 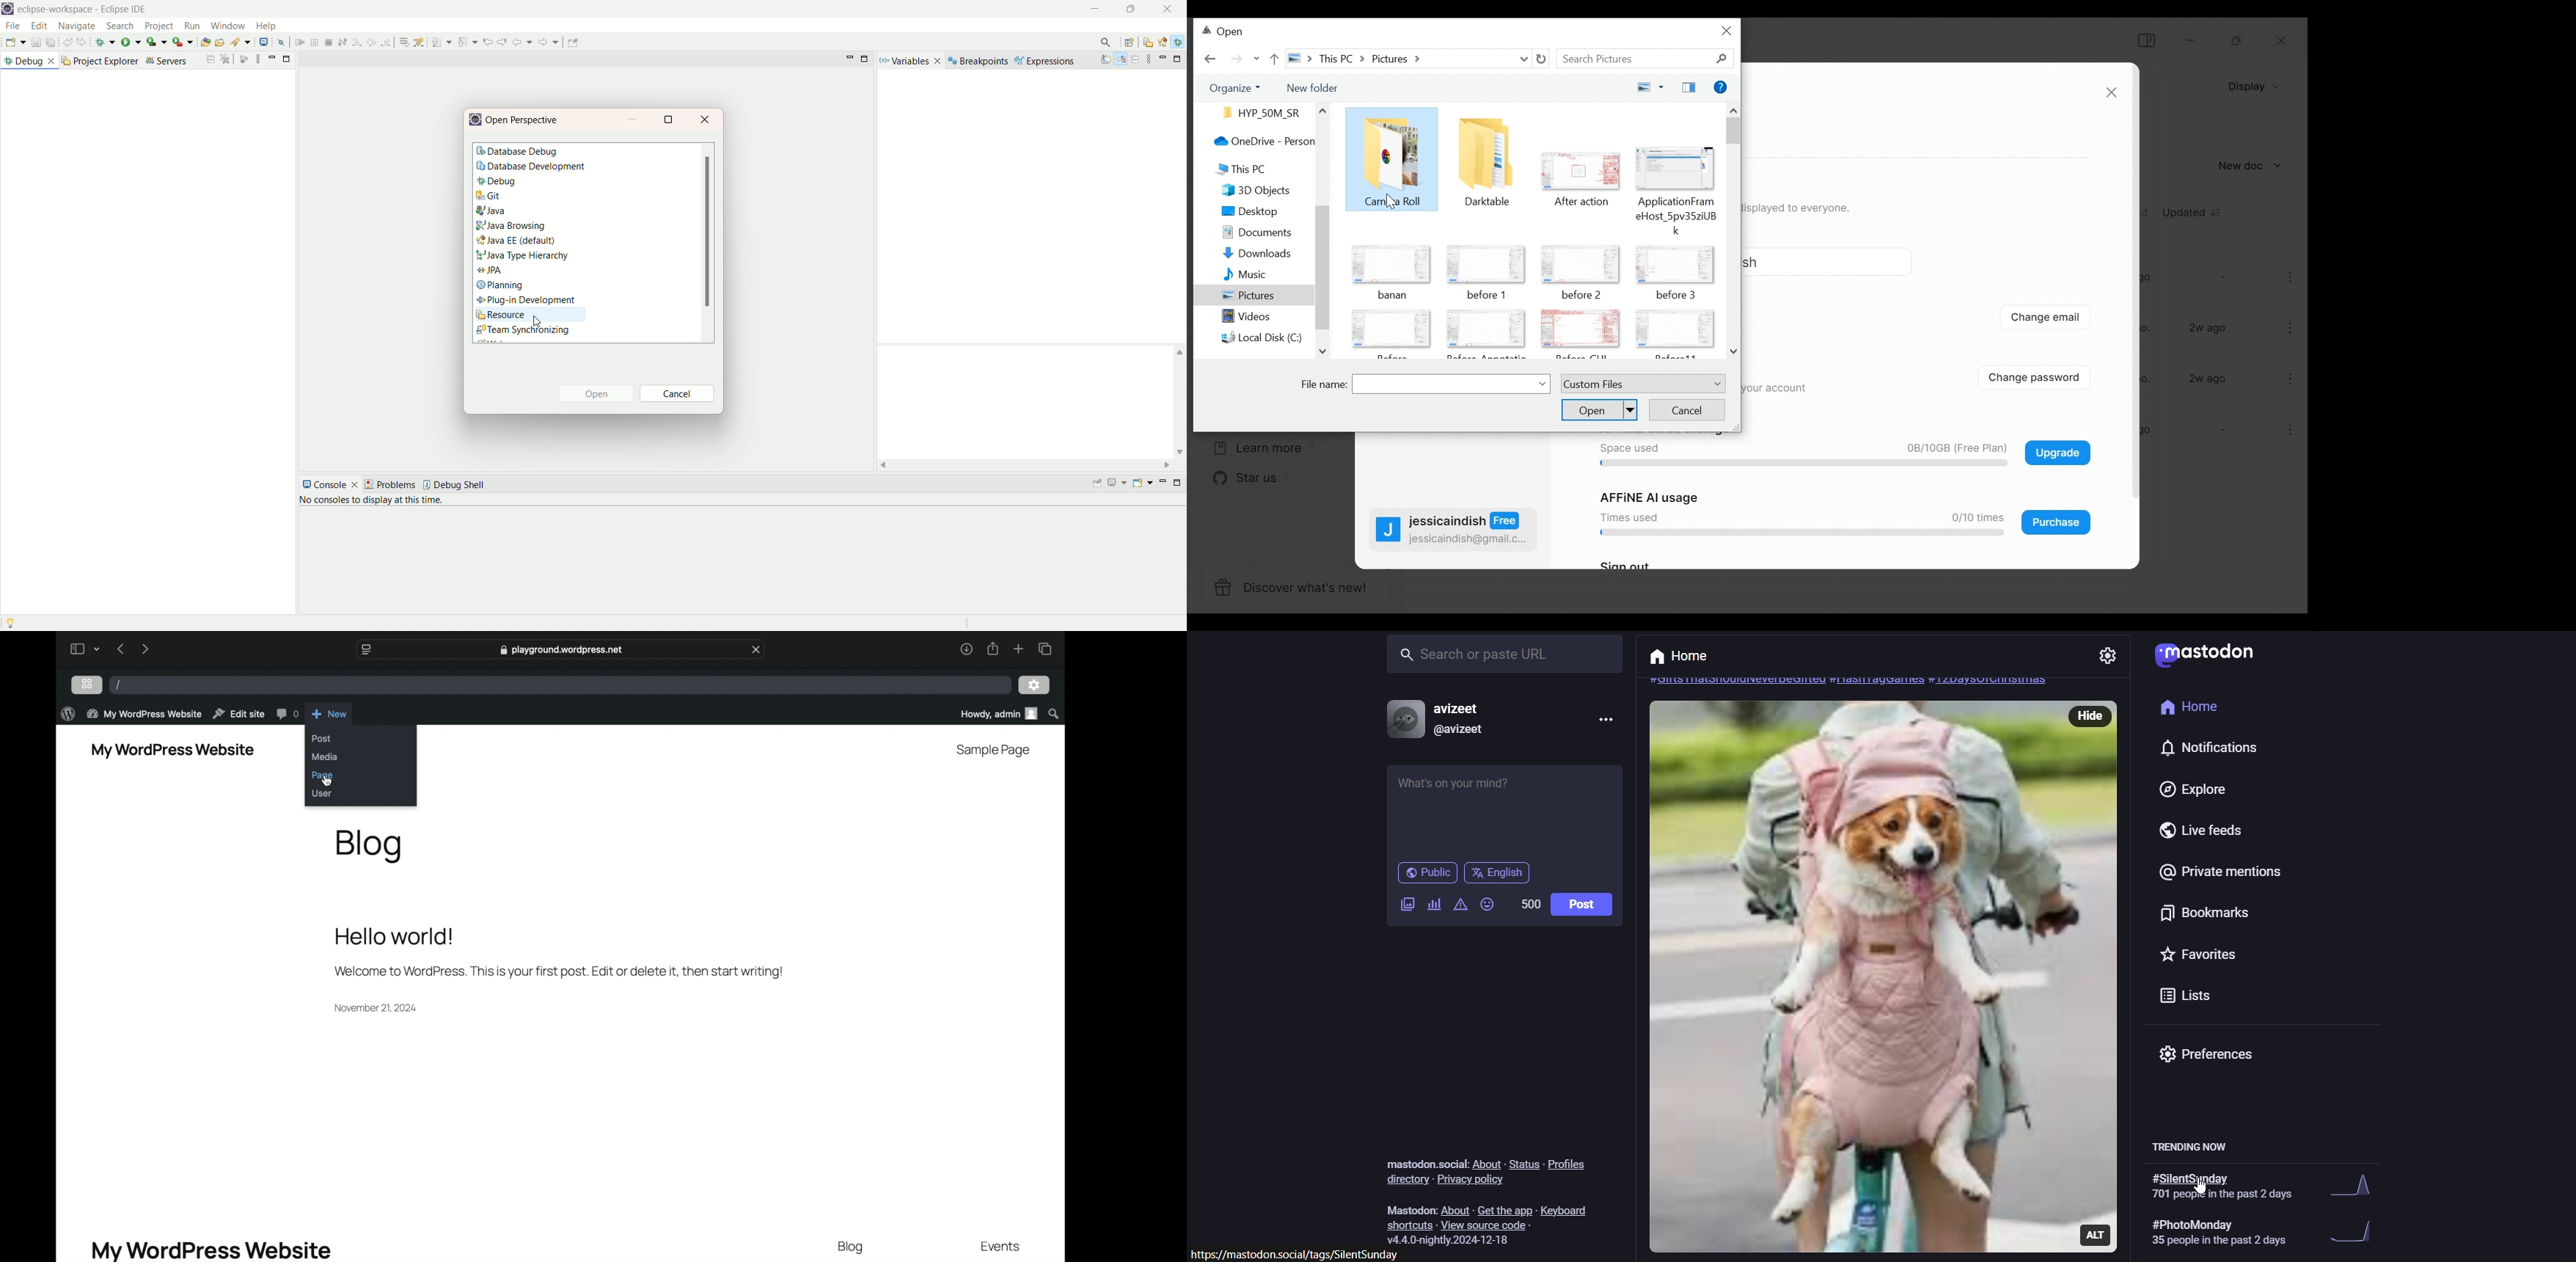 I want to click on jessicaindish@gmail.c..., so click(x=1469, y=539).